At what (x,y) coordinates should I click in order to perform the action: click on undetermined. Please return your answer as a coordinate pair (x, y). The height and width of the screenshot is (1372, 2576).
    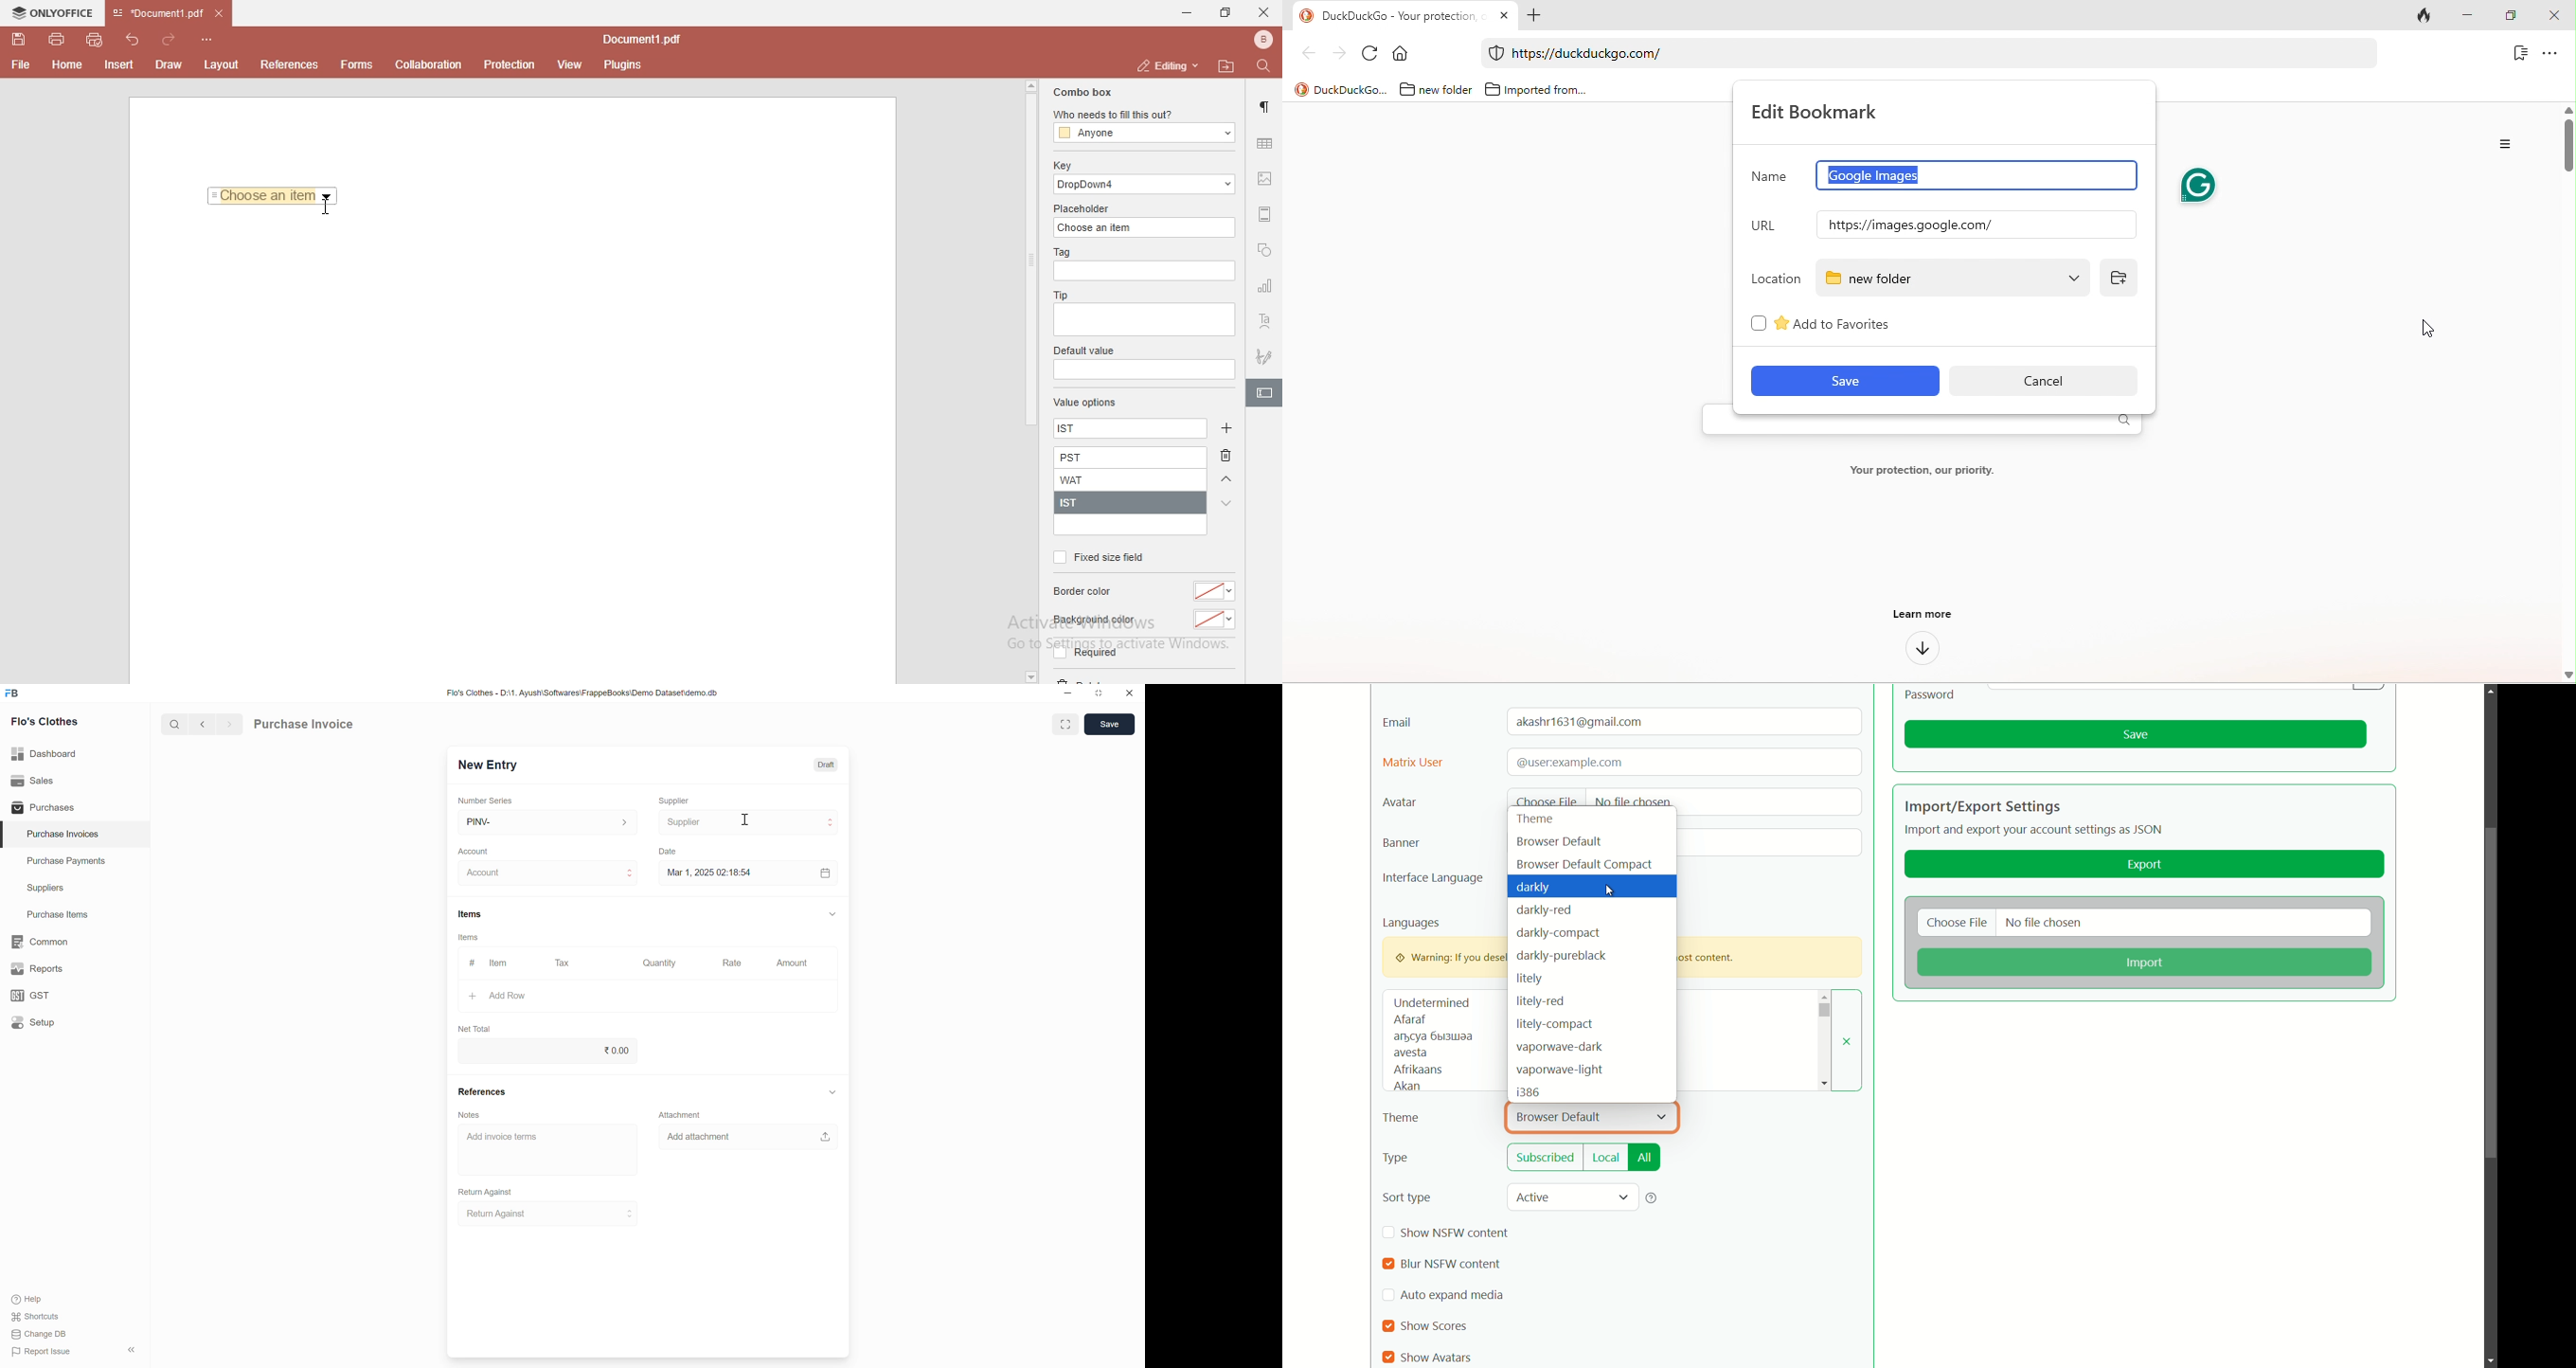
    Looking at the image, I should click on (1432, 1003).